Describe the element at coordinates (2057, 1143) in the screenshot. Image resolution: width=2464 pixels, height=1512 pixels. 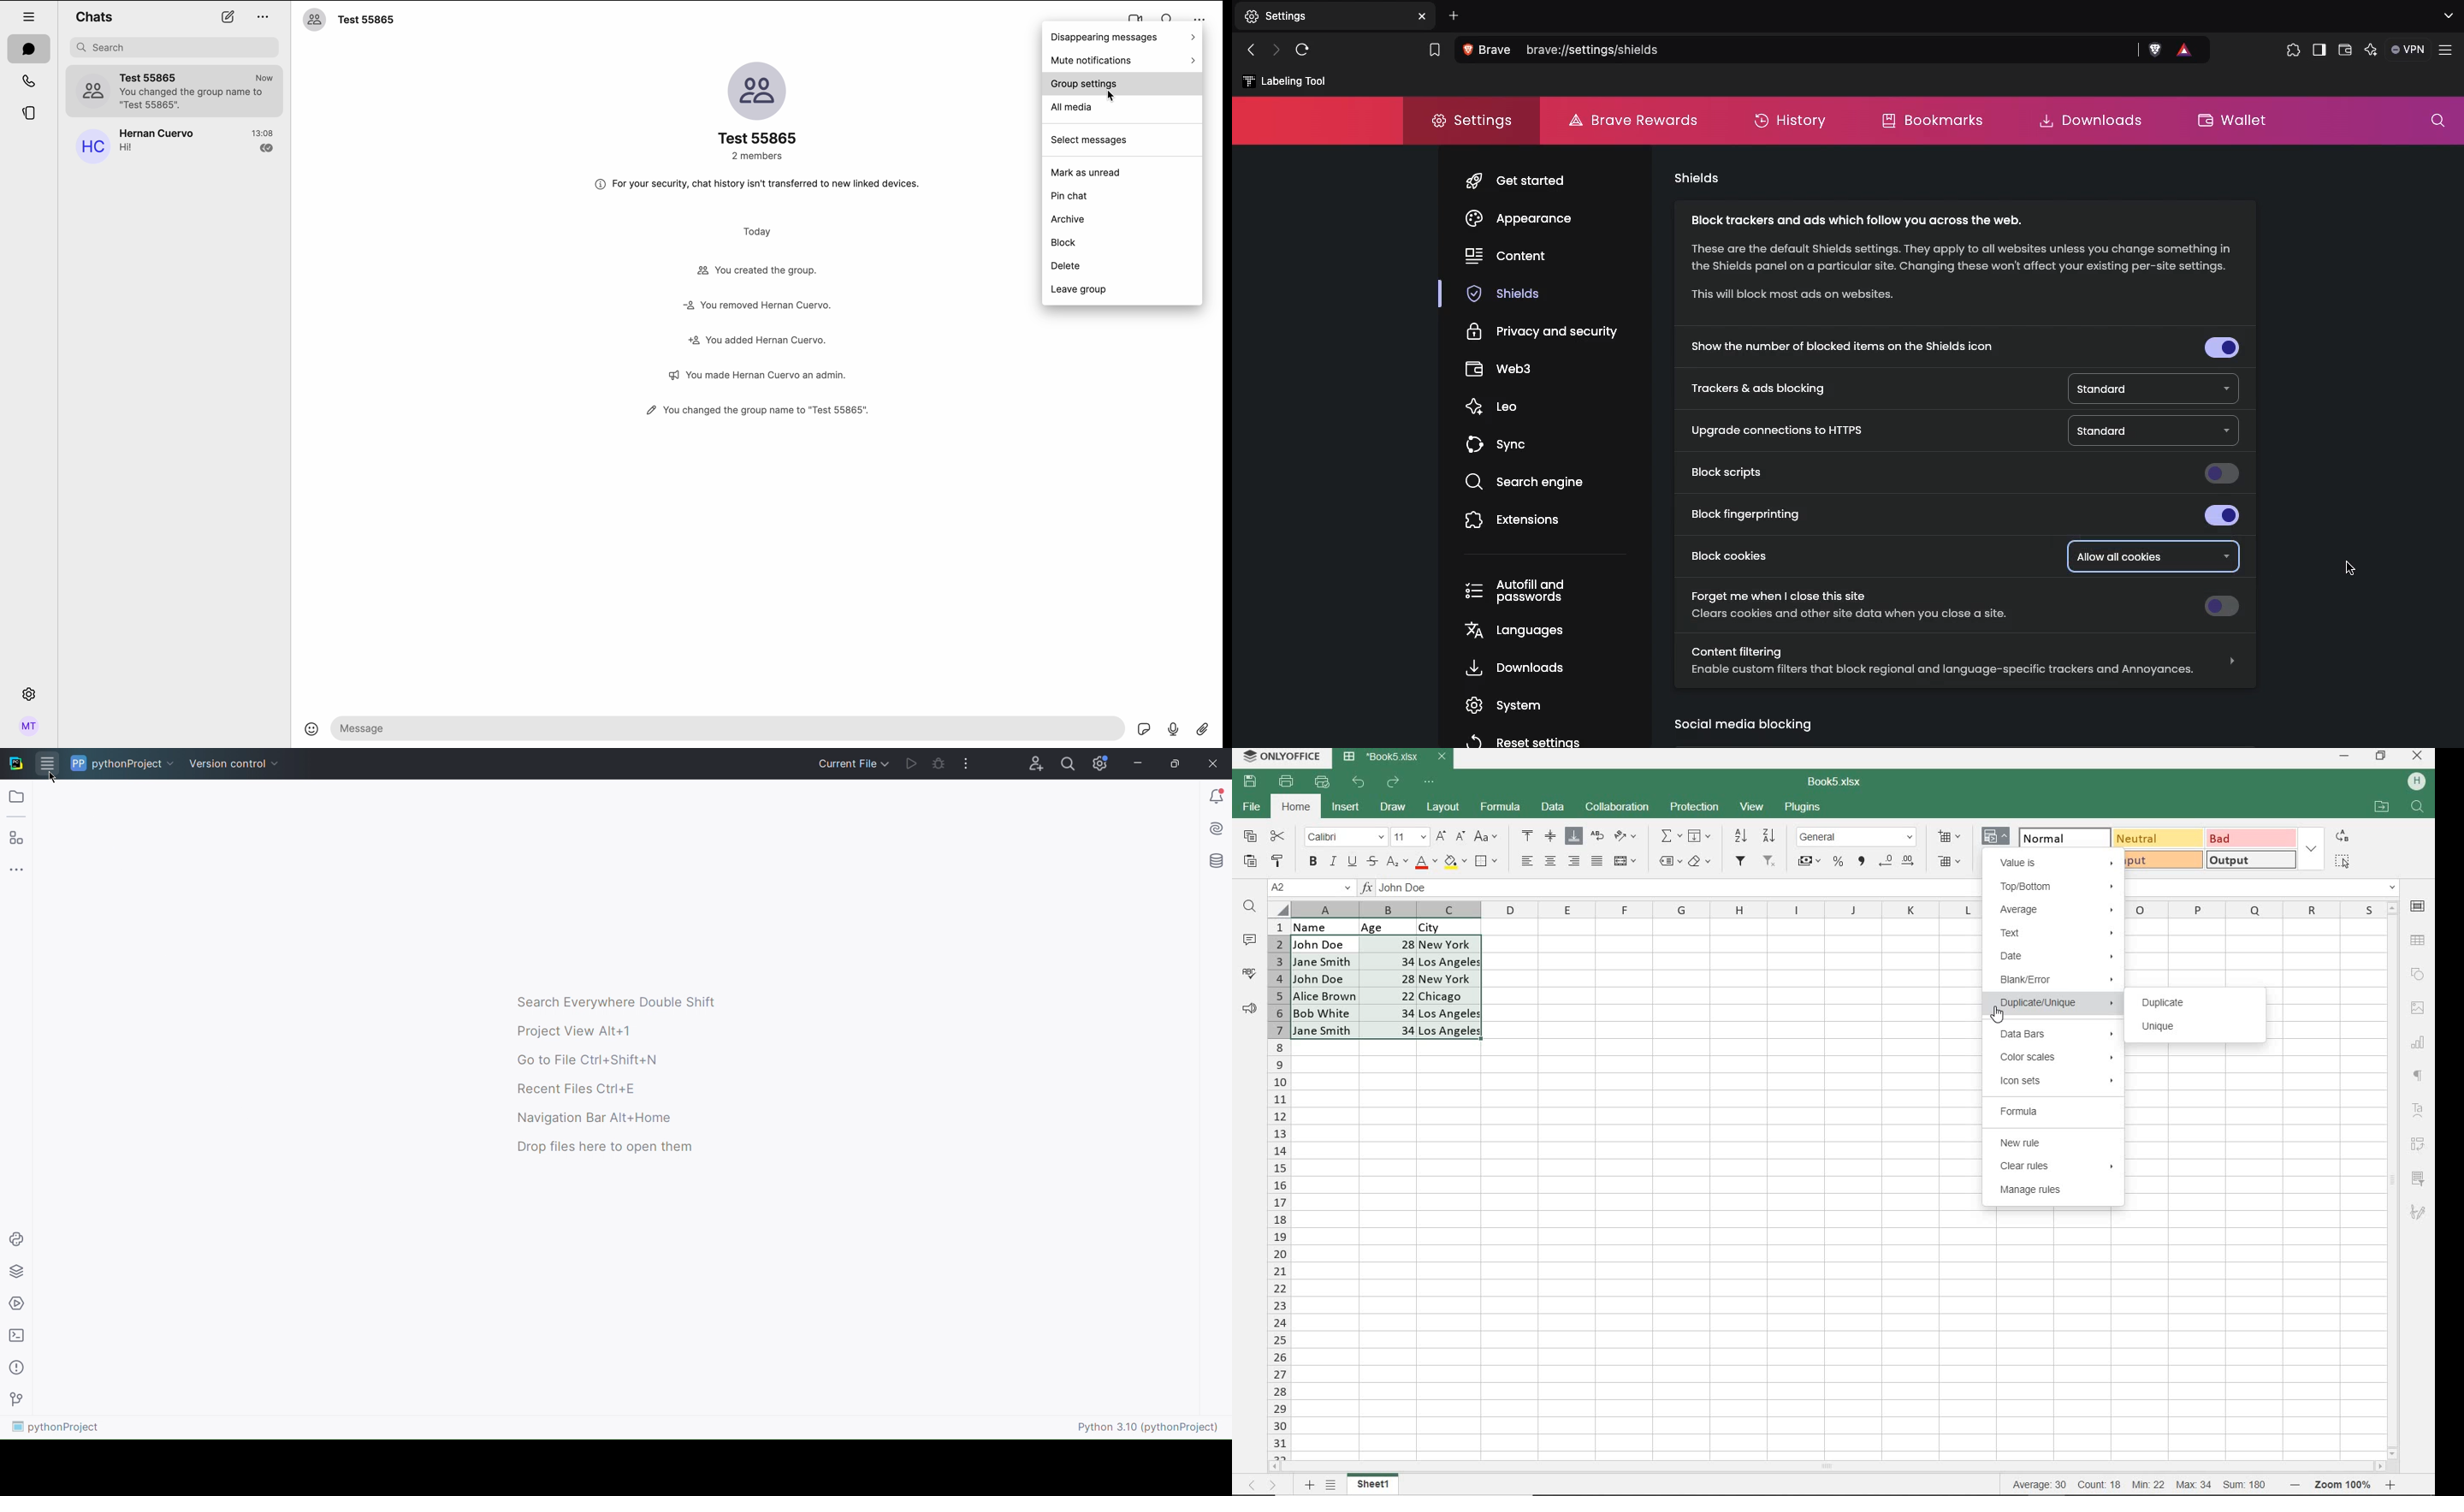
I see `NEW RULE` at that location.